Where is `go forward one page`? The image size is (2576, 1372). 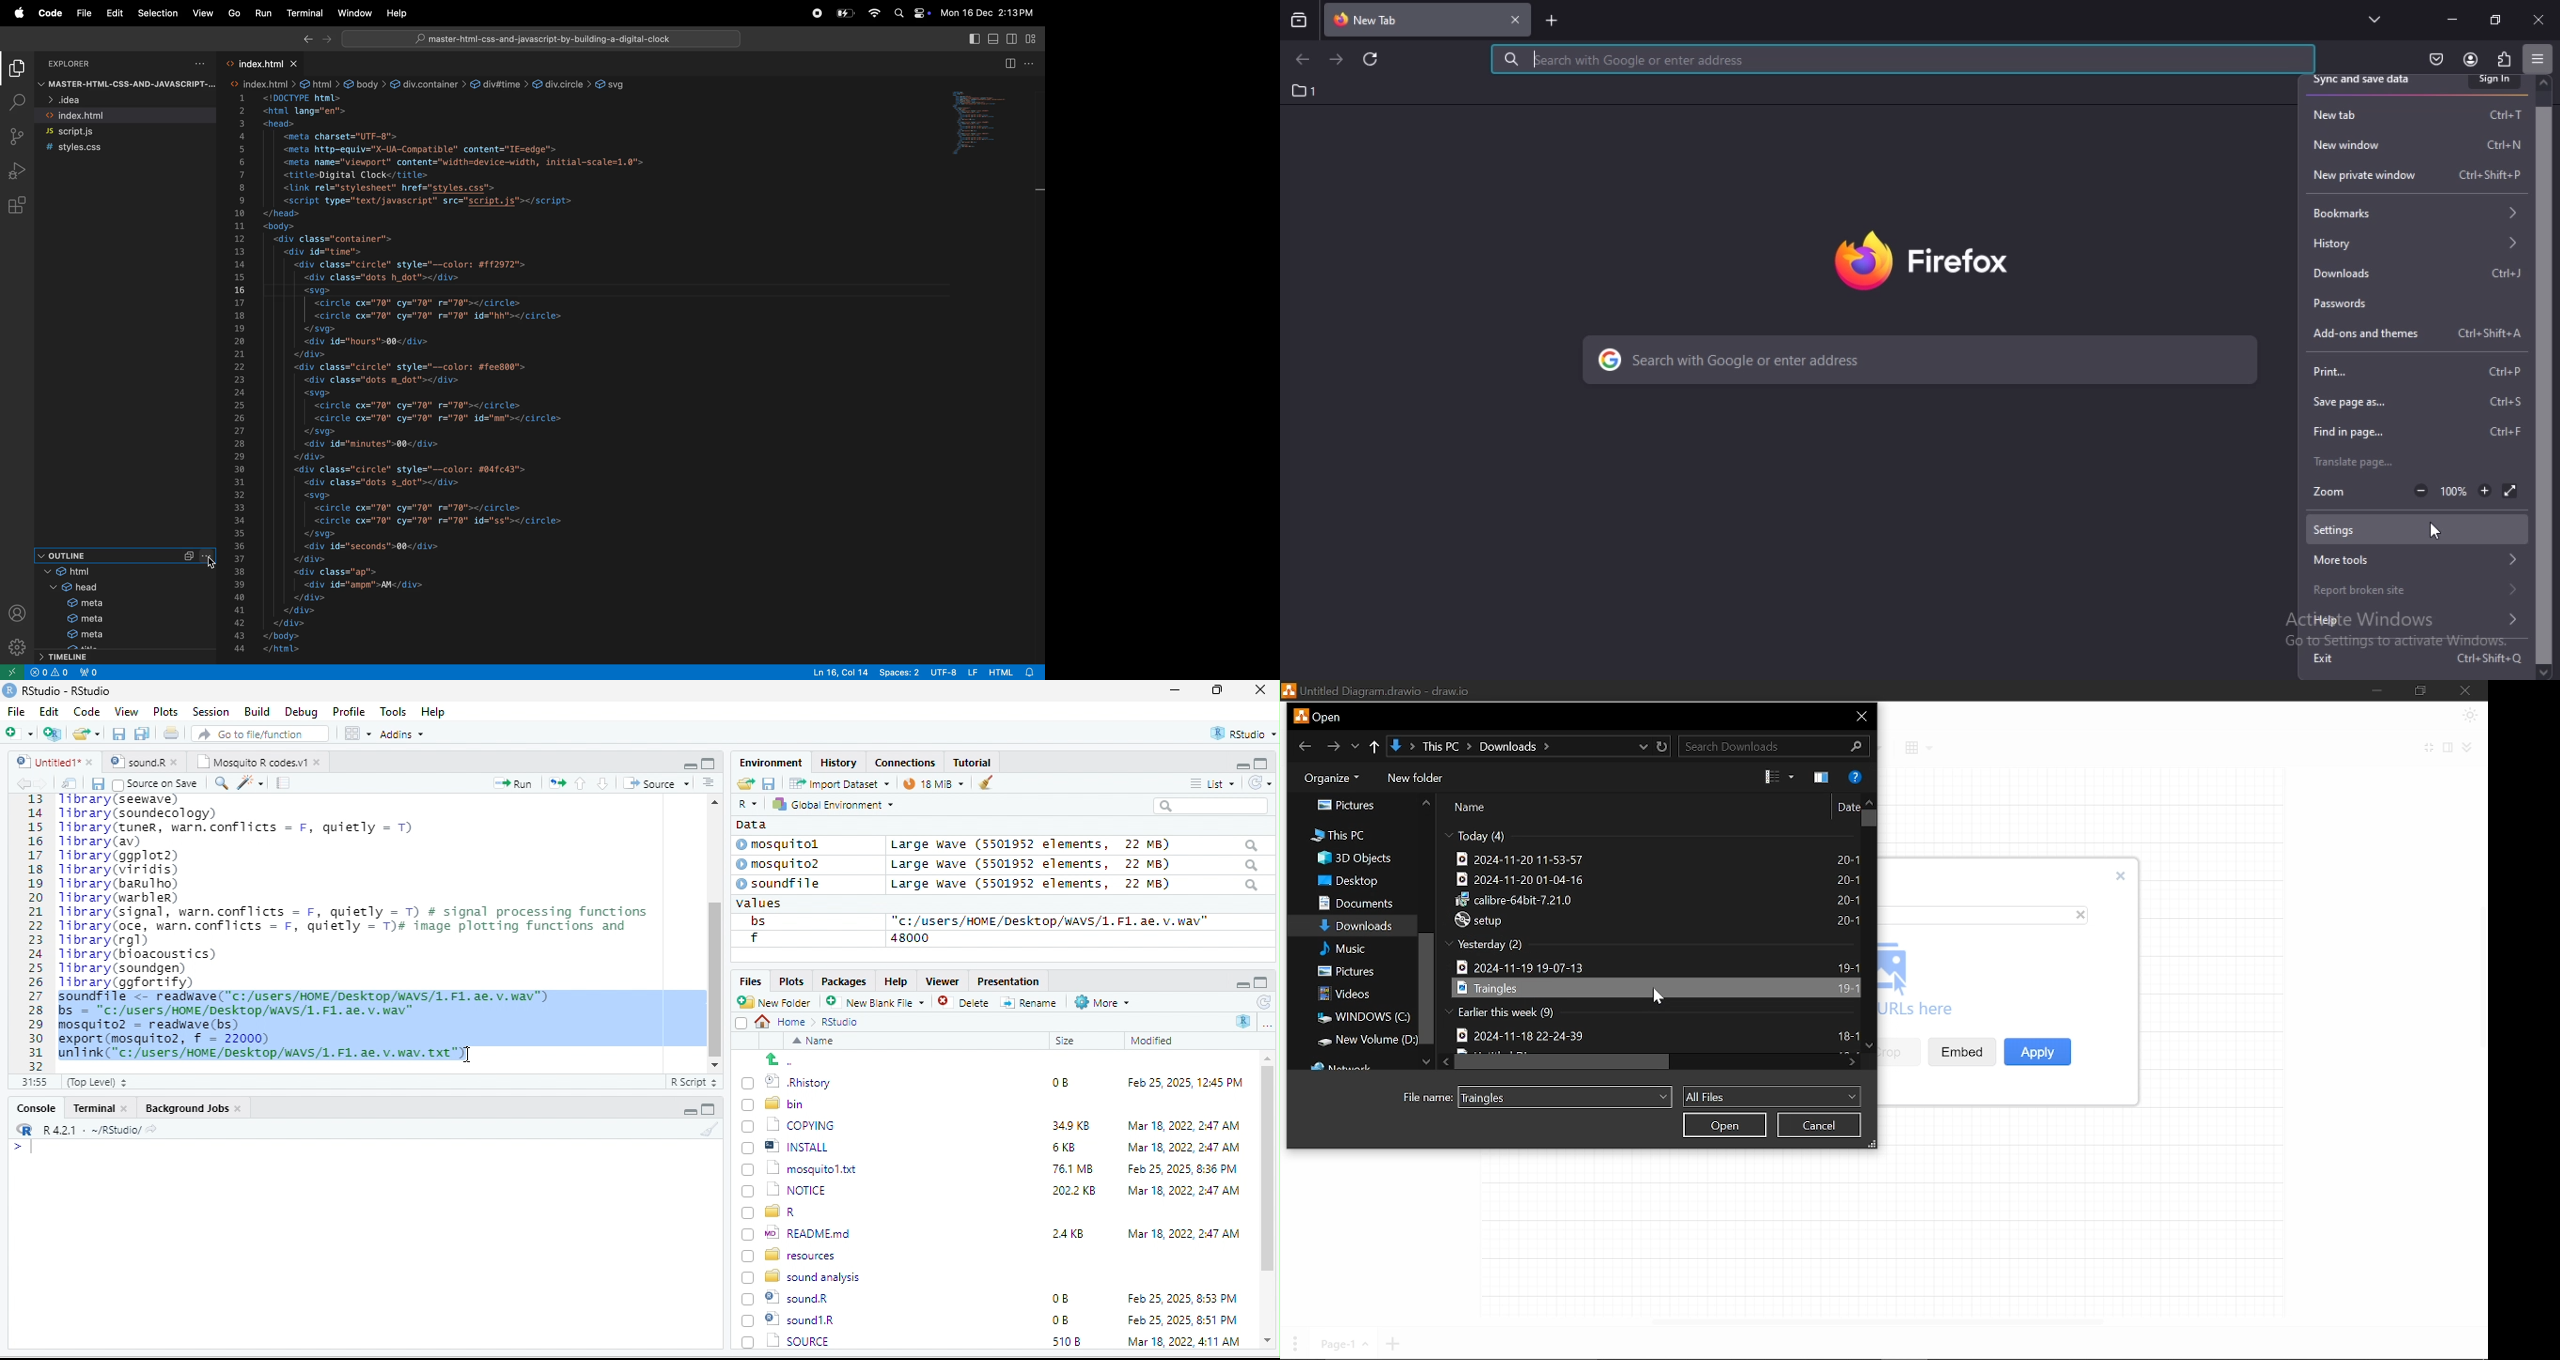
go forward one page is located at coordinates (1336, 59).